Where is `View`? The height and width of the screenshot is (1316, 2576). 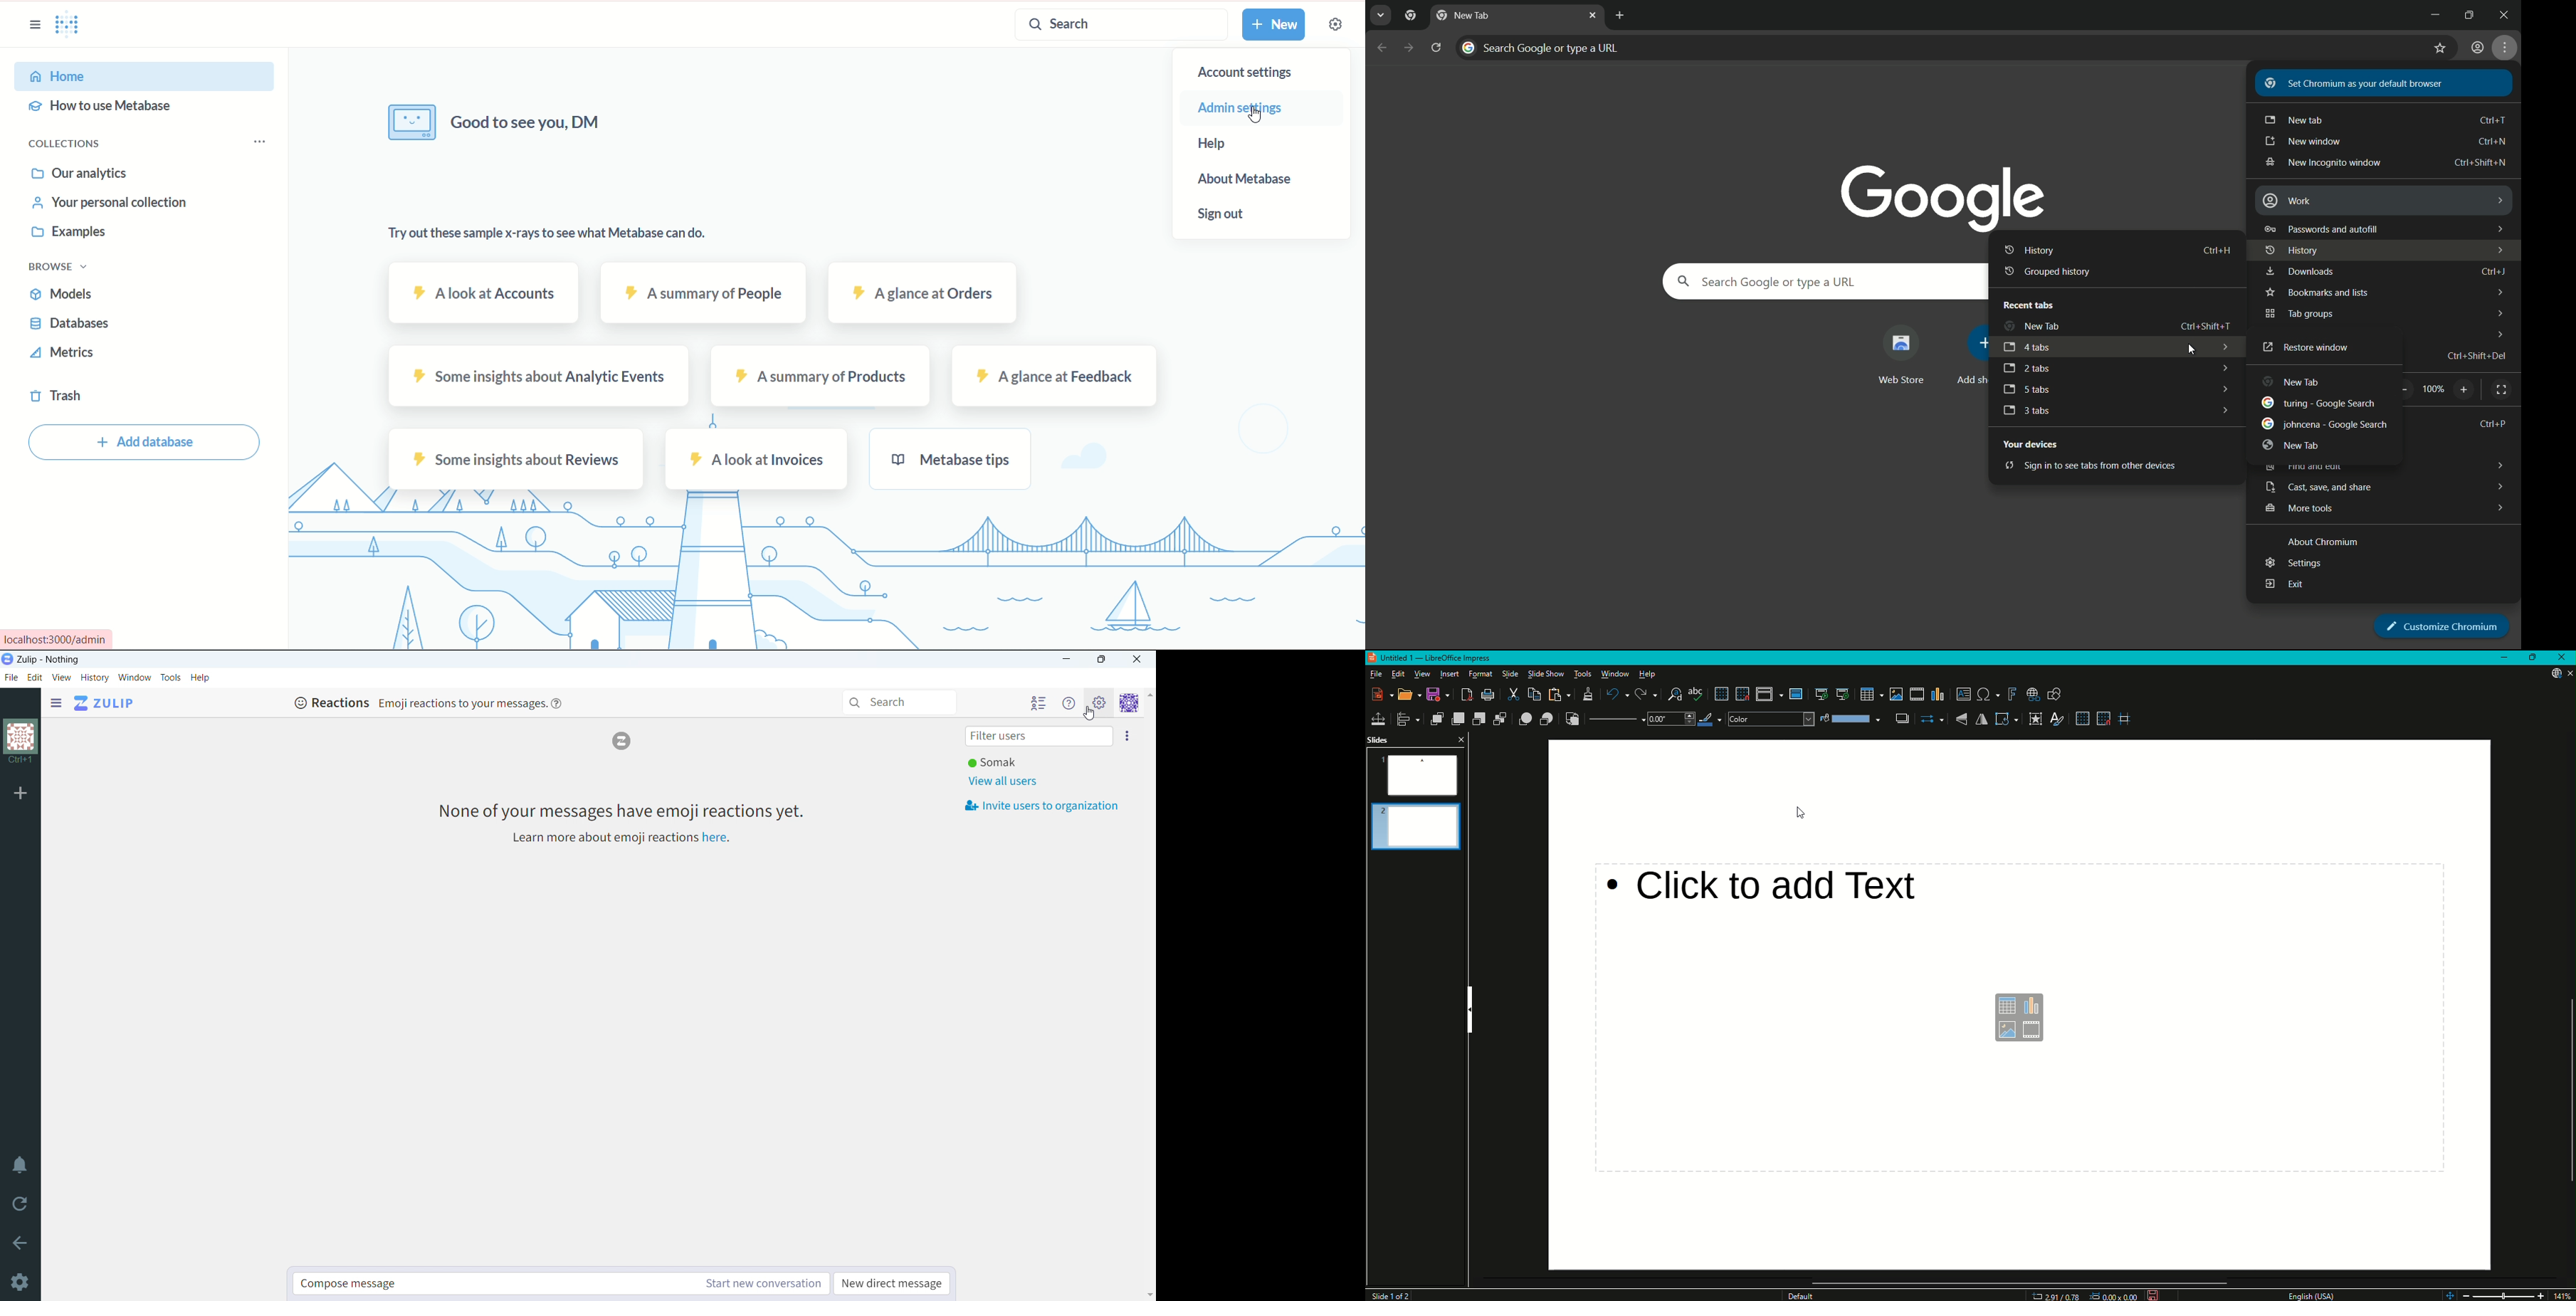 View is located at coordinates (1423, 674).